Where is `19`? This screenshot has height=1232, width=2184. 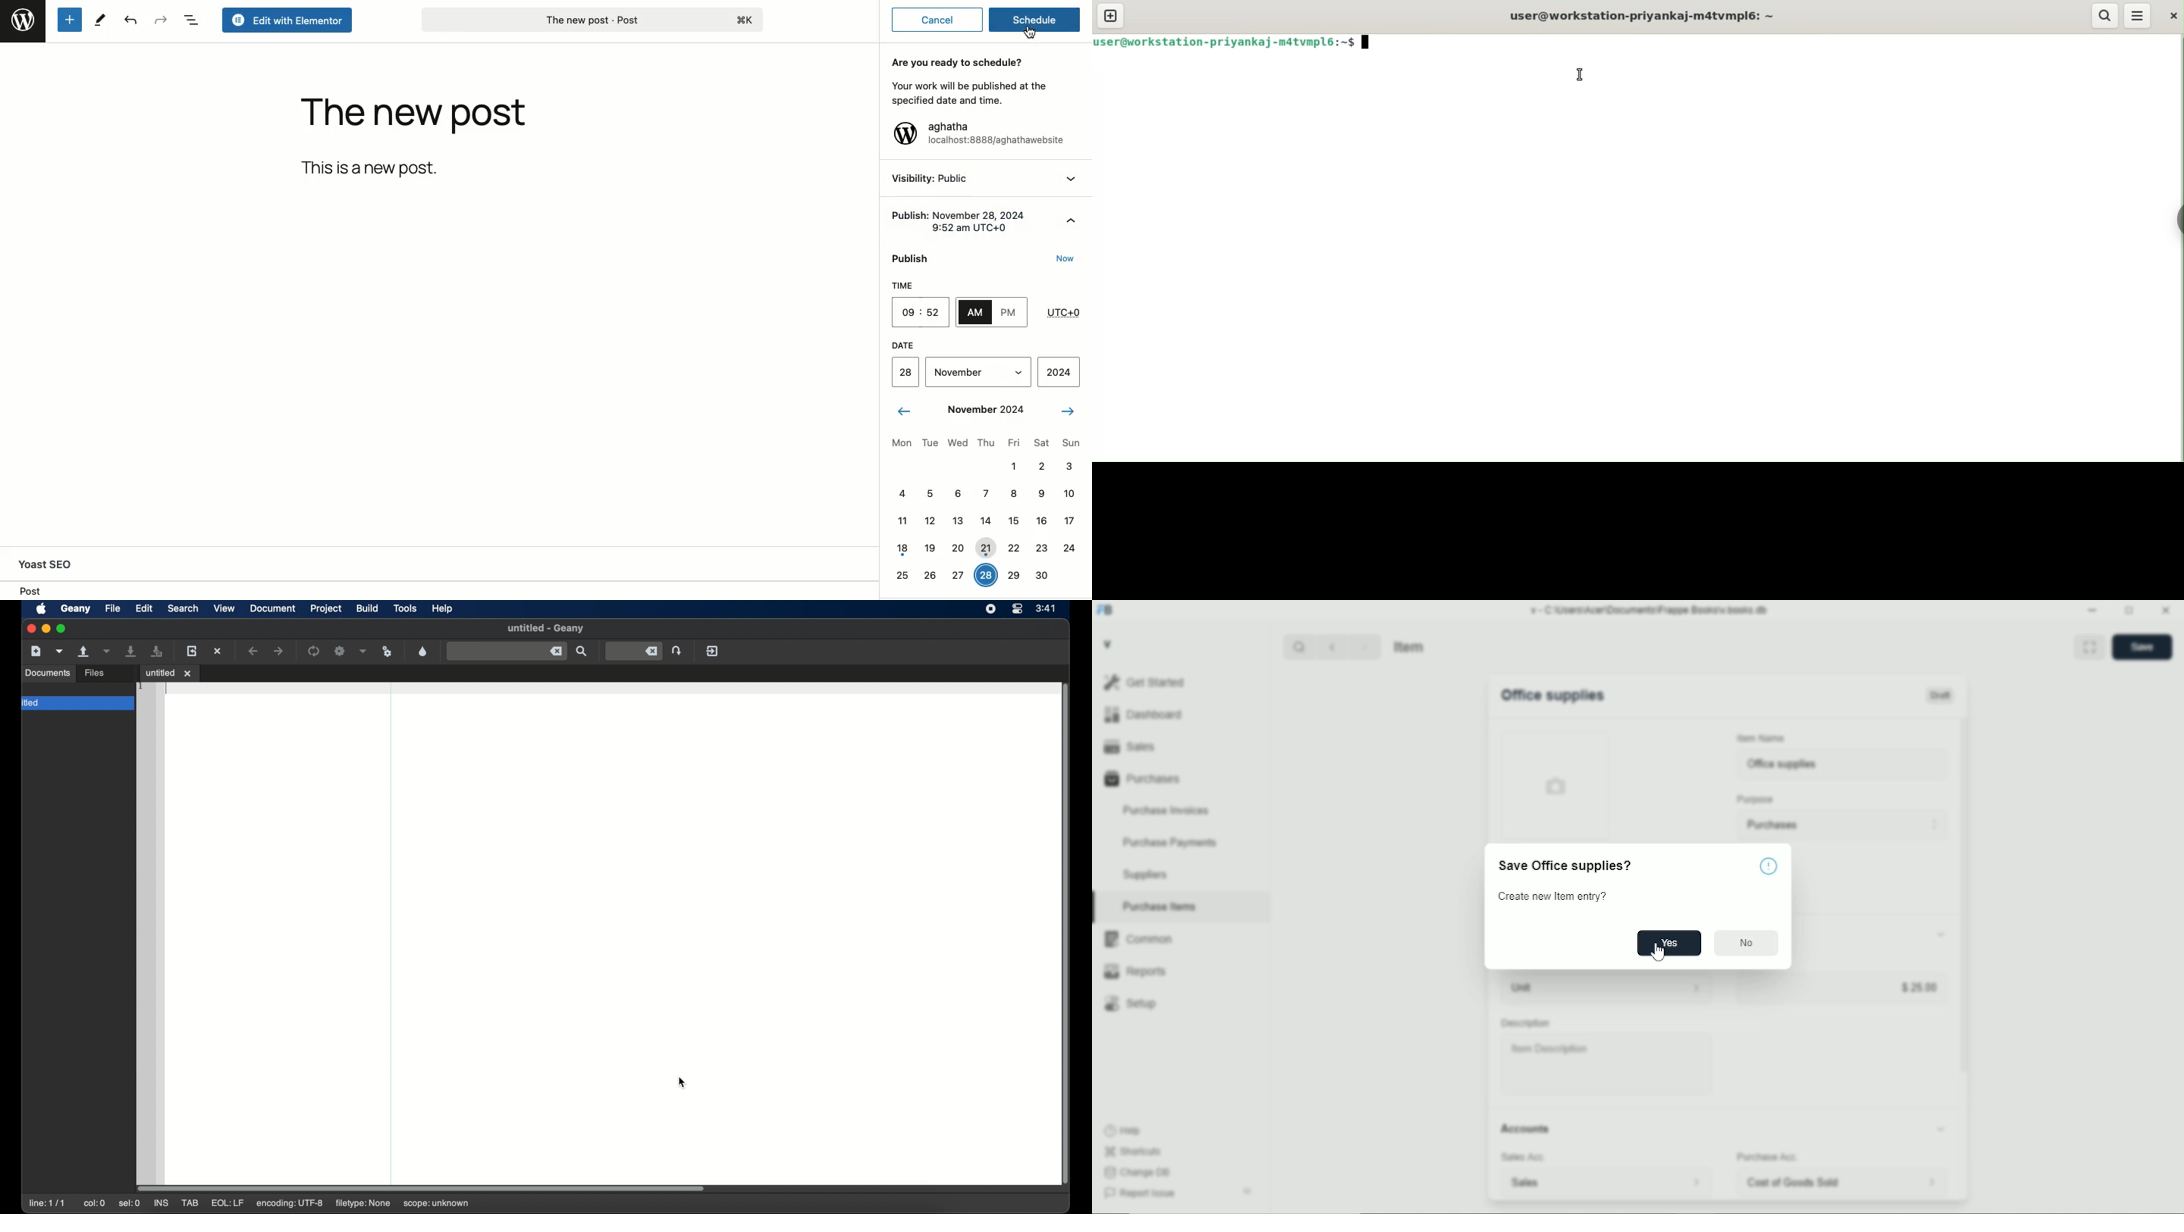 19 is located at coordinates (930, 546).